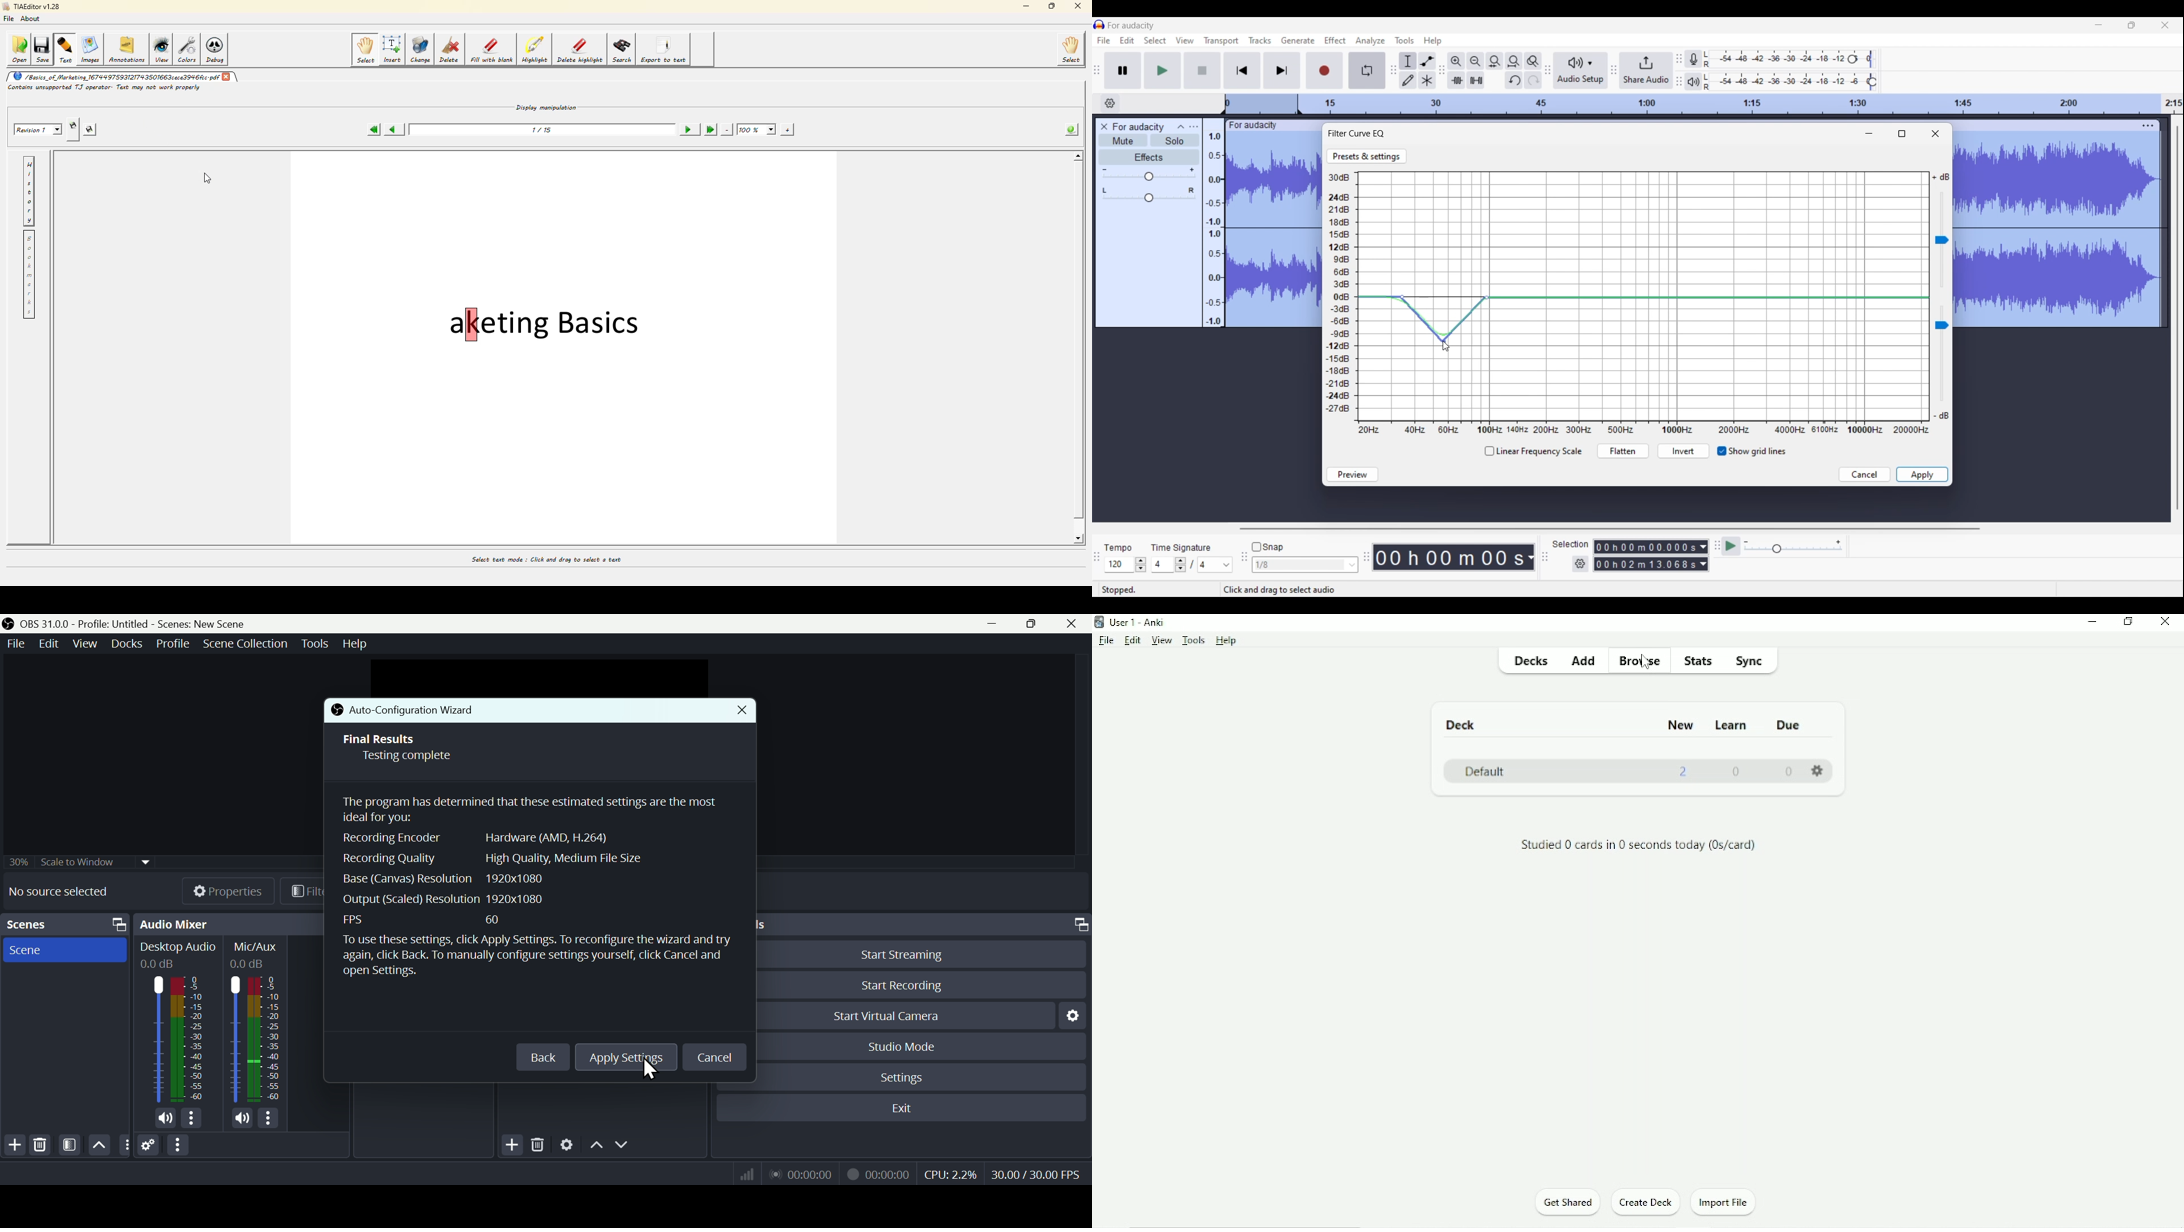  I want to click on mic, so click(243, 1117).